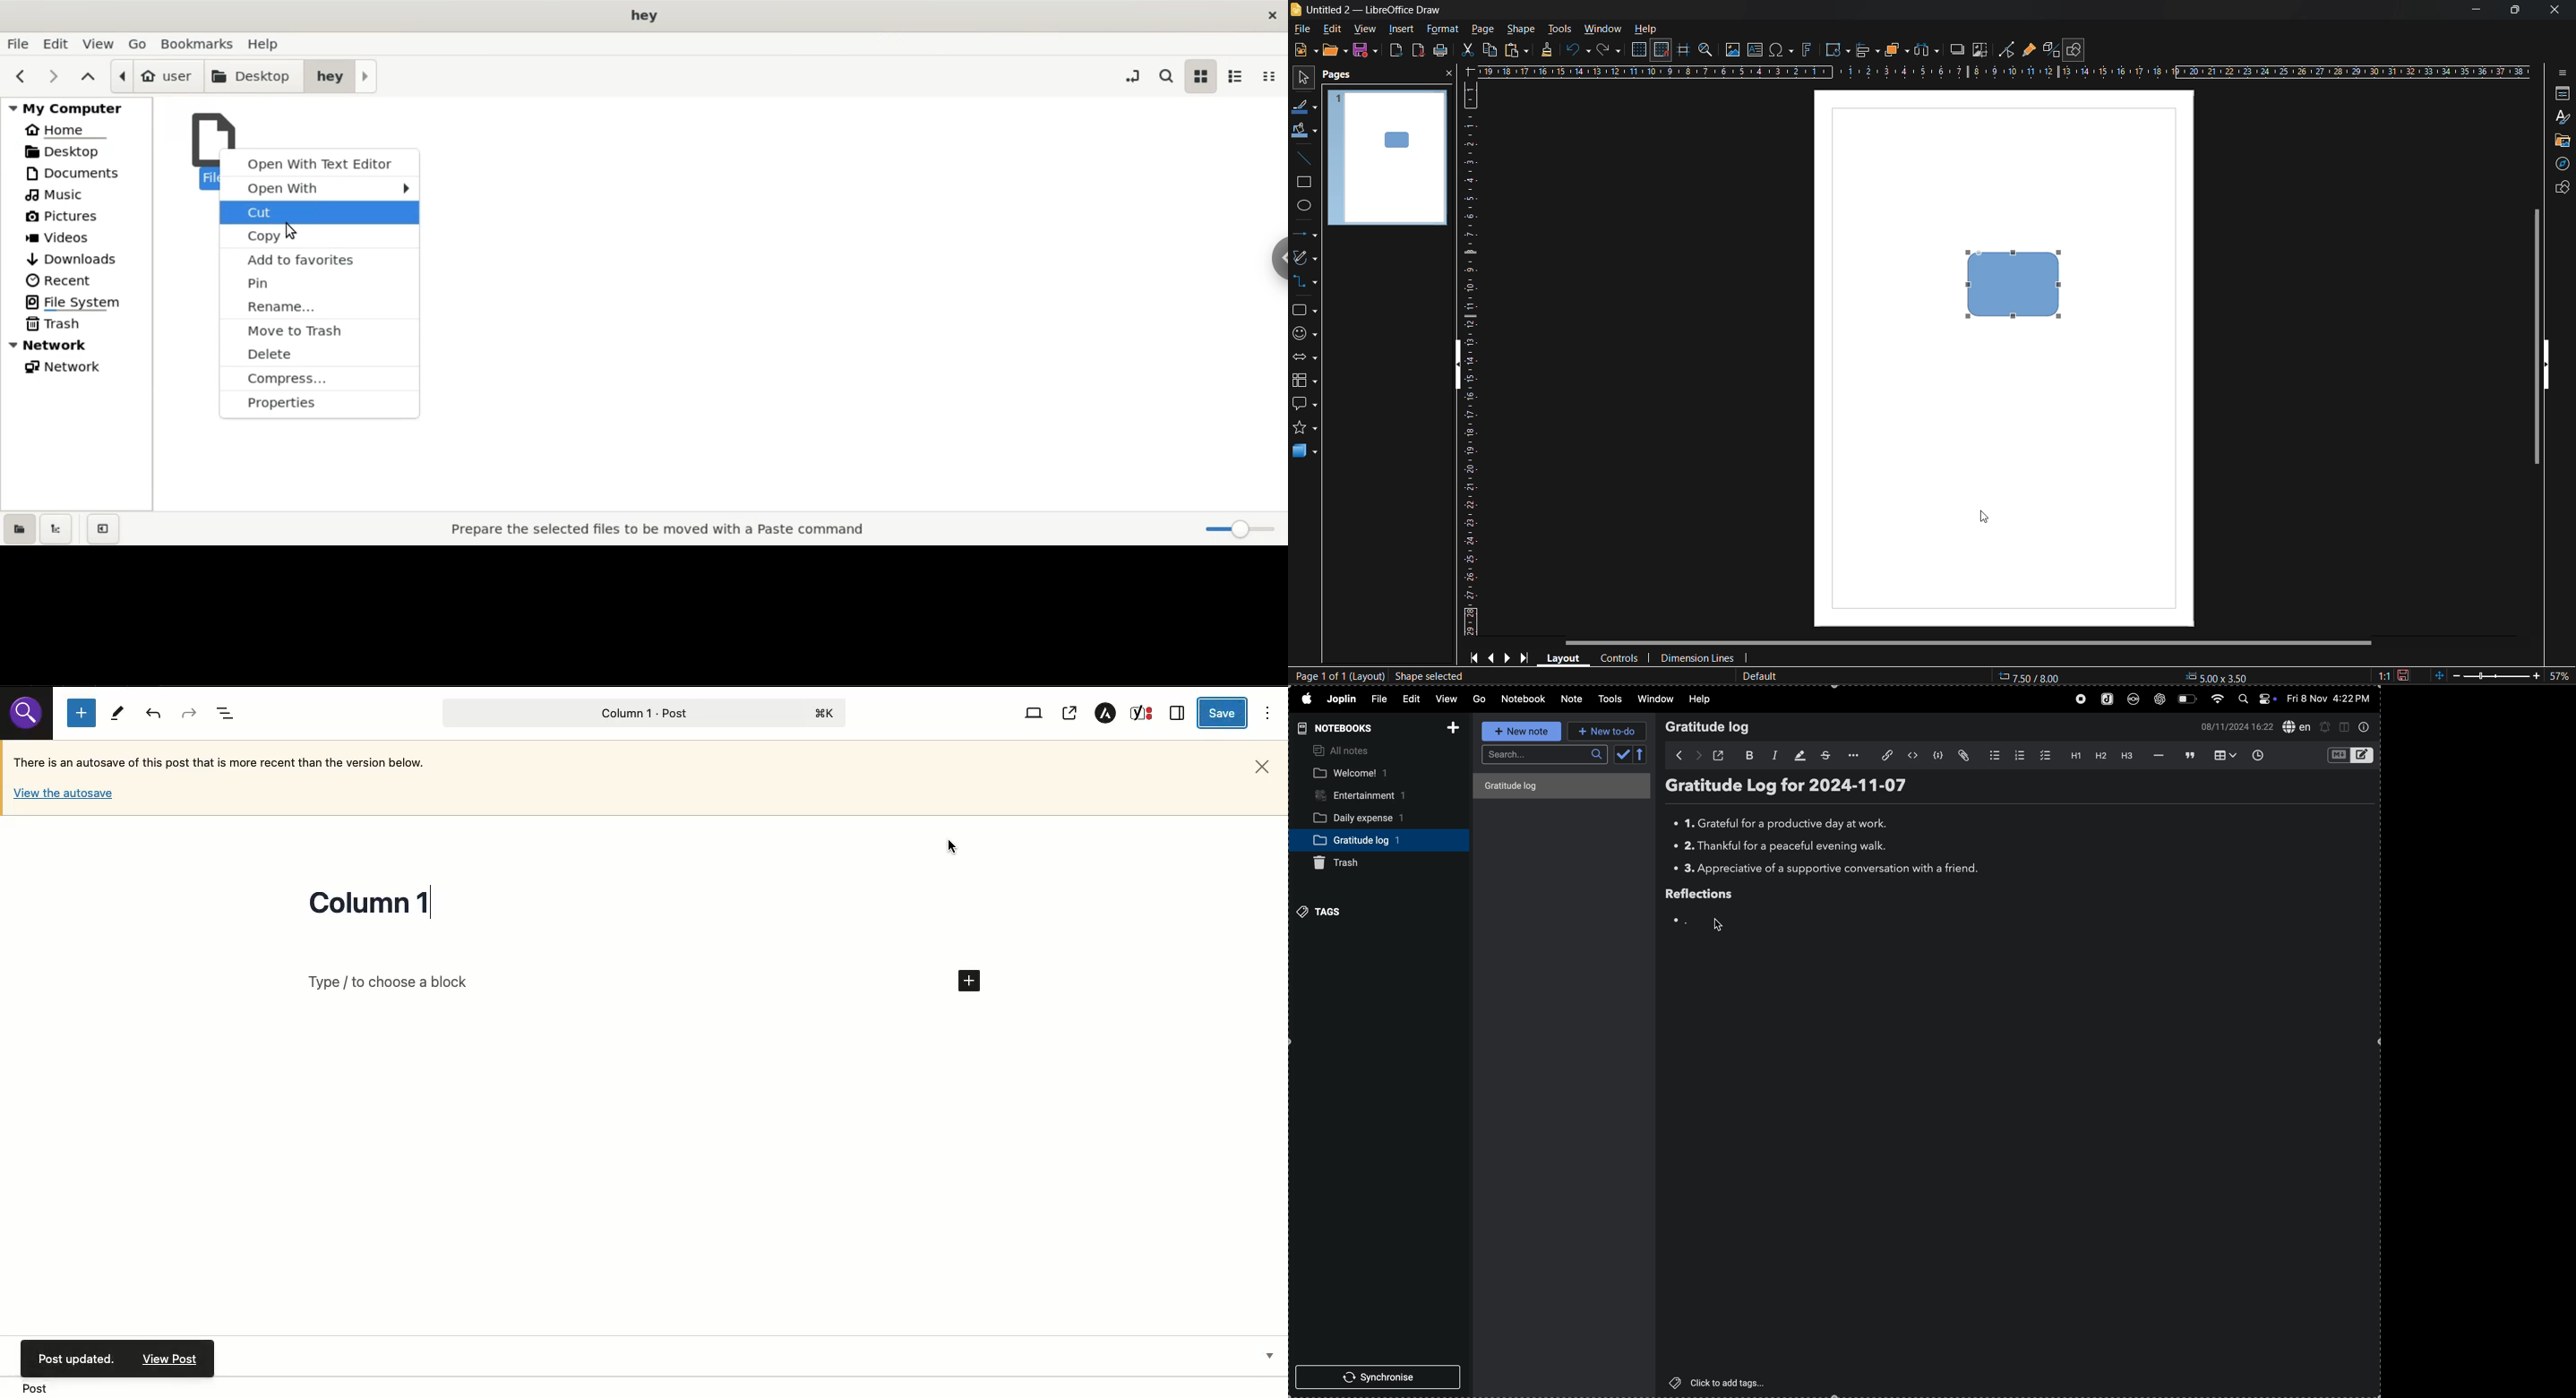 This screenshot has height=1400, width=2576. I want to click on new to do, so click(1608, 731).